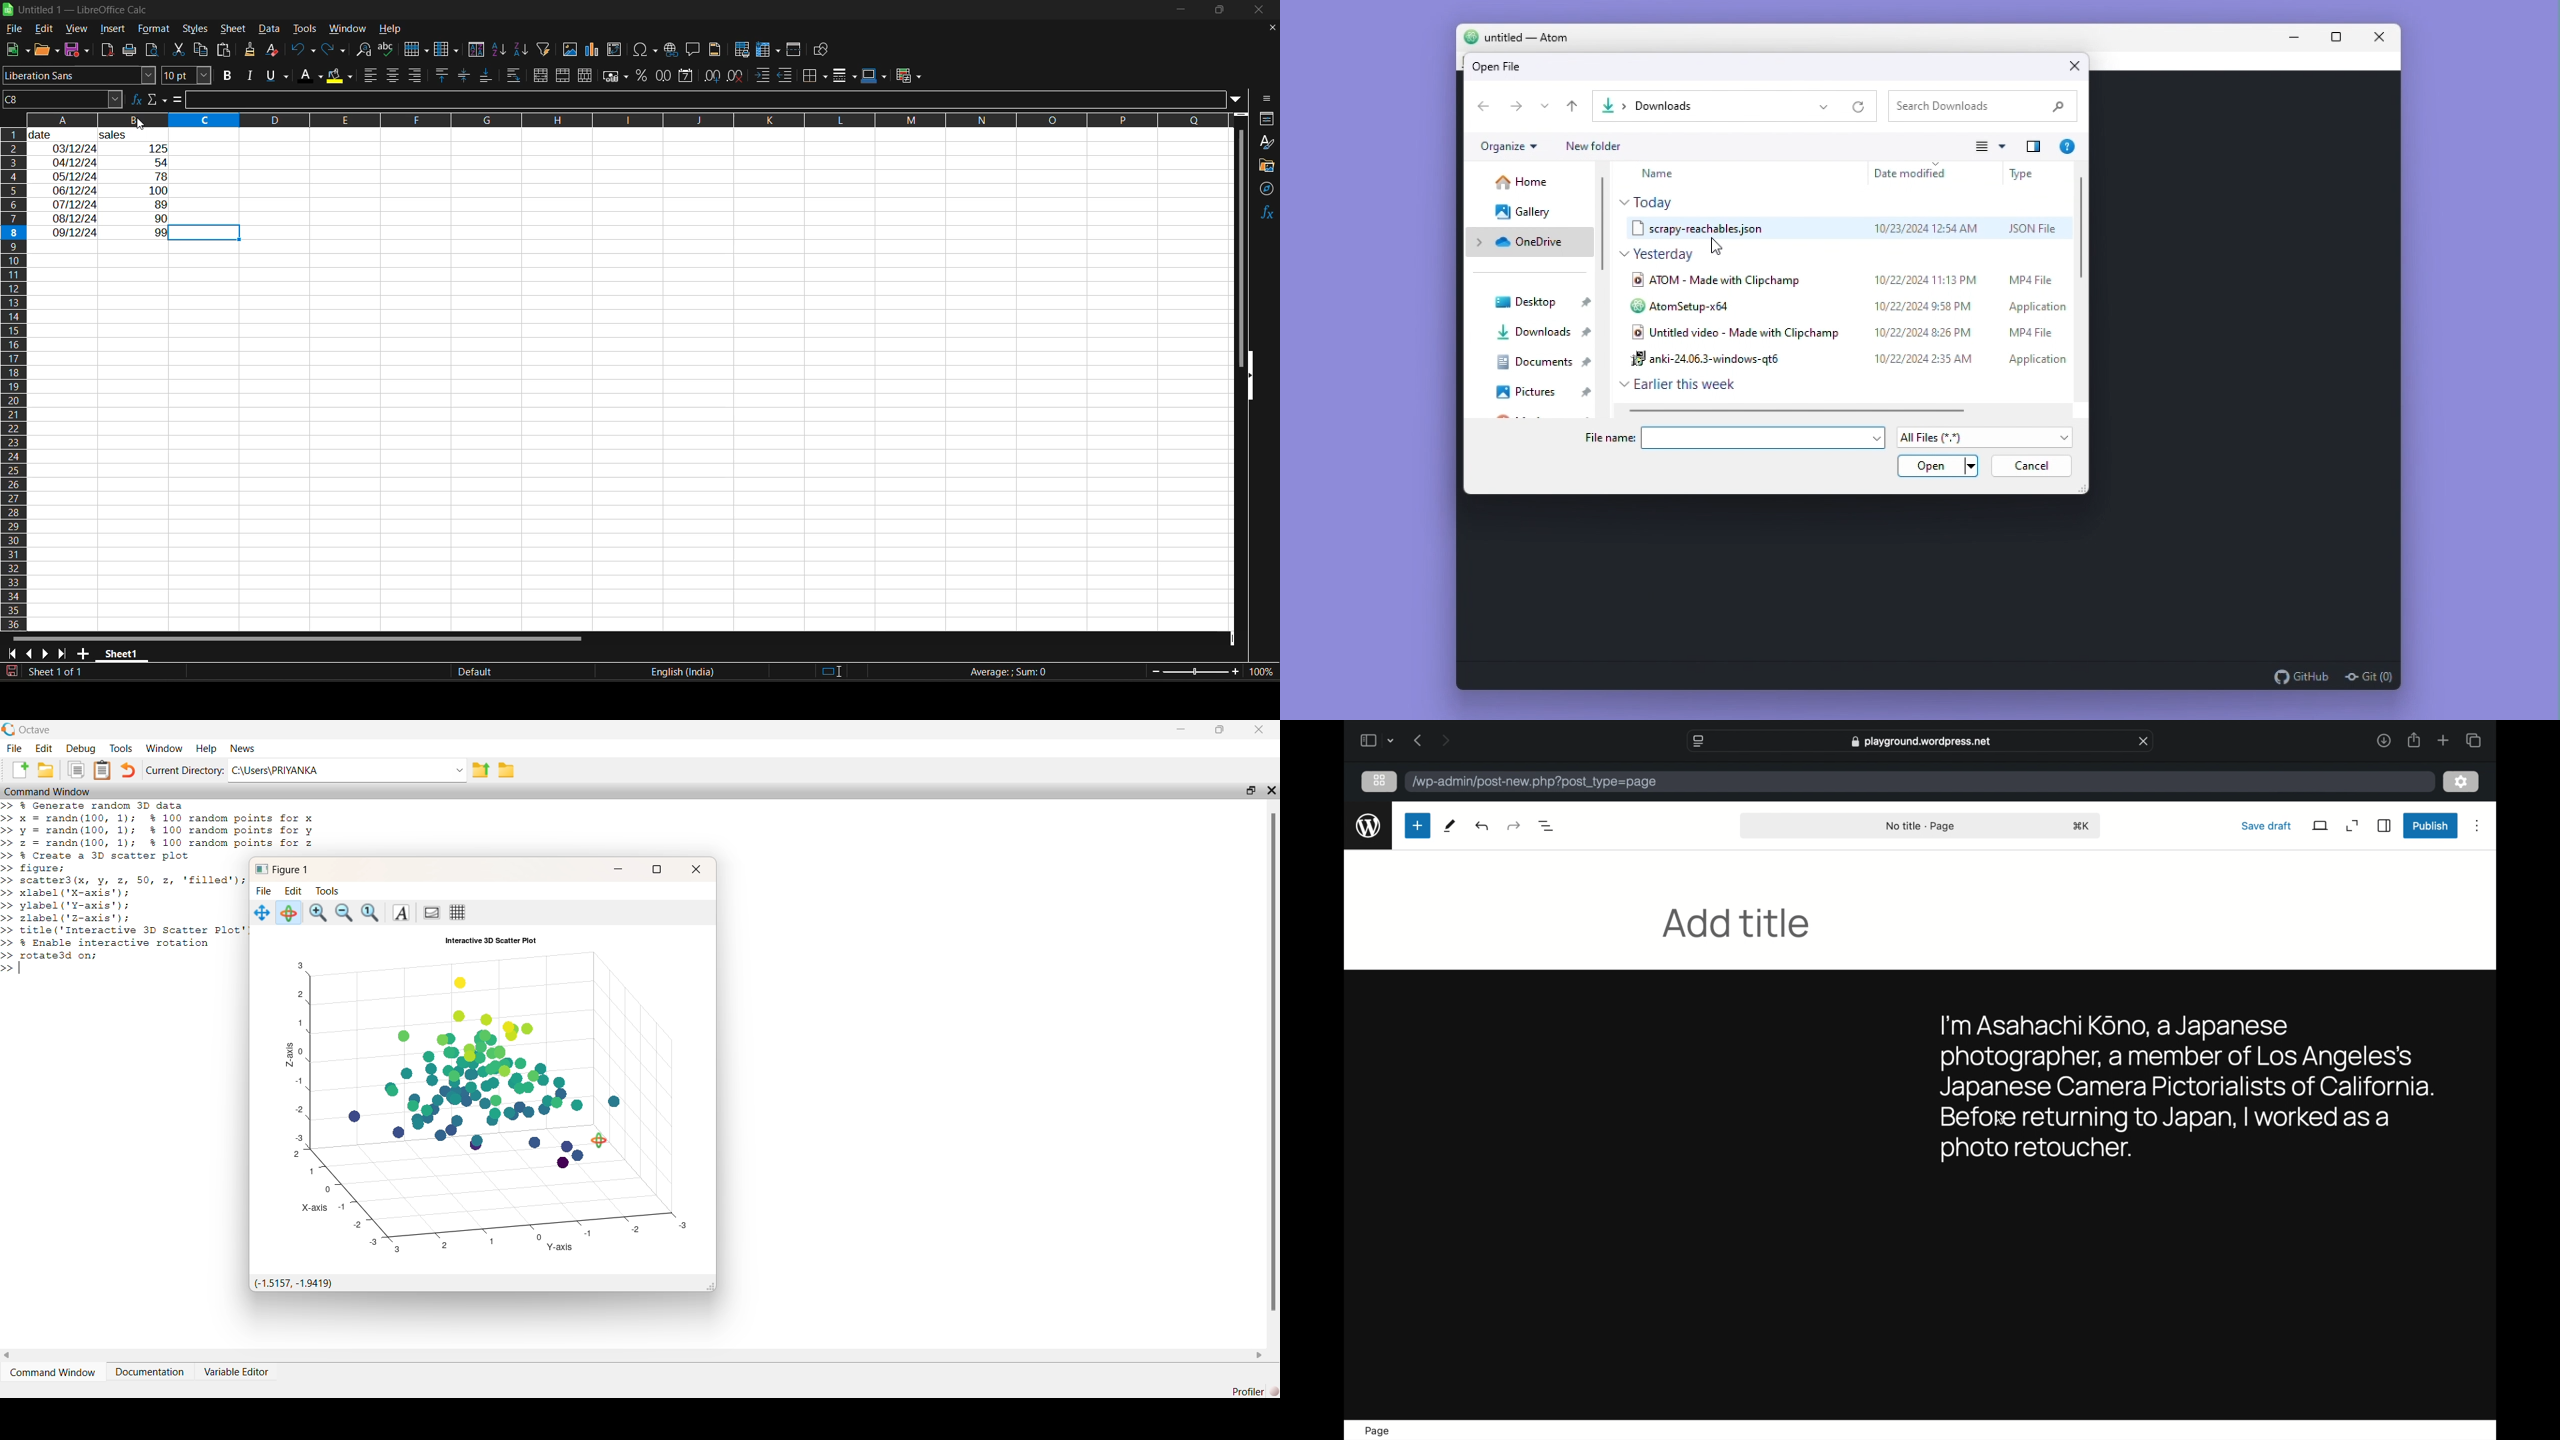 This screenshot has height=1456, width=2576. I want to click on show draw functions, so click(823, 50).